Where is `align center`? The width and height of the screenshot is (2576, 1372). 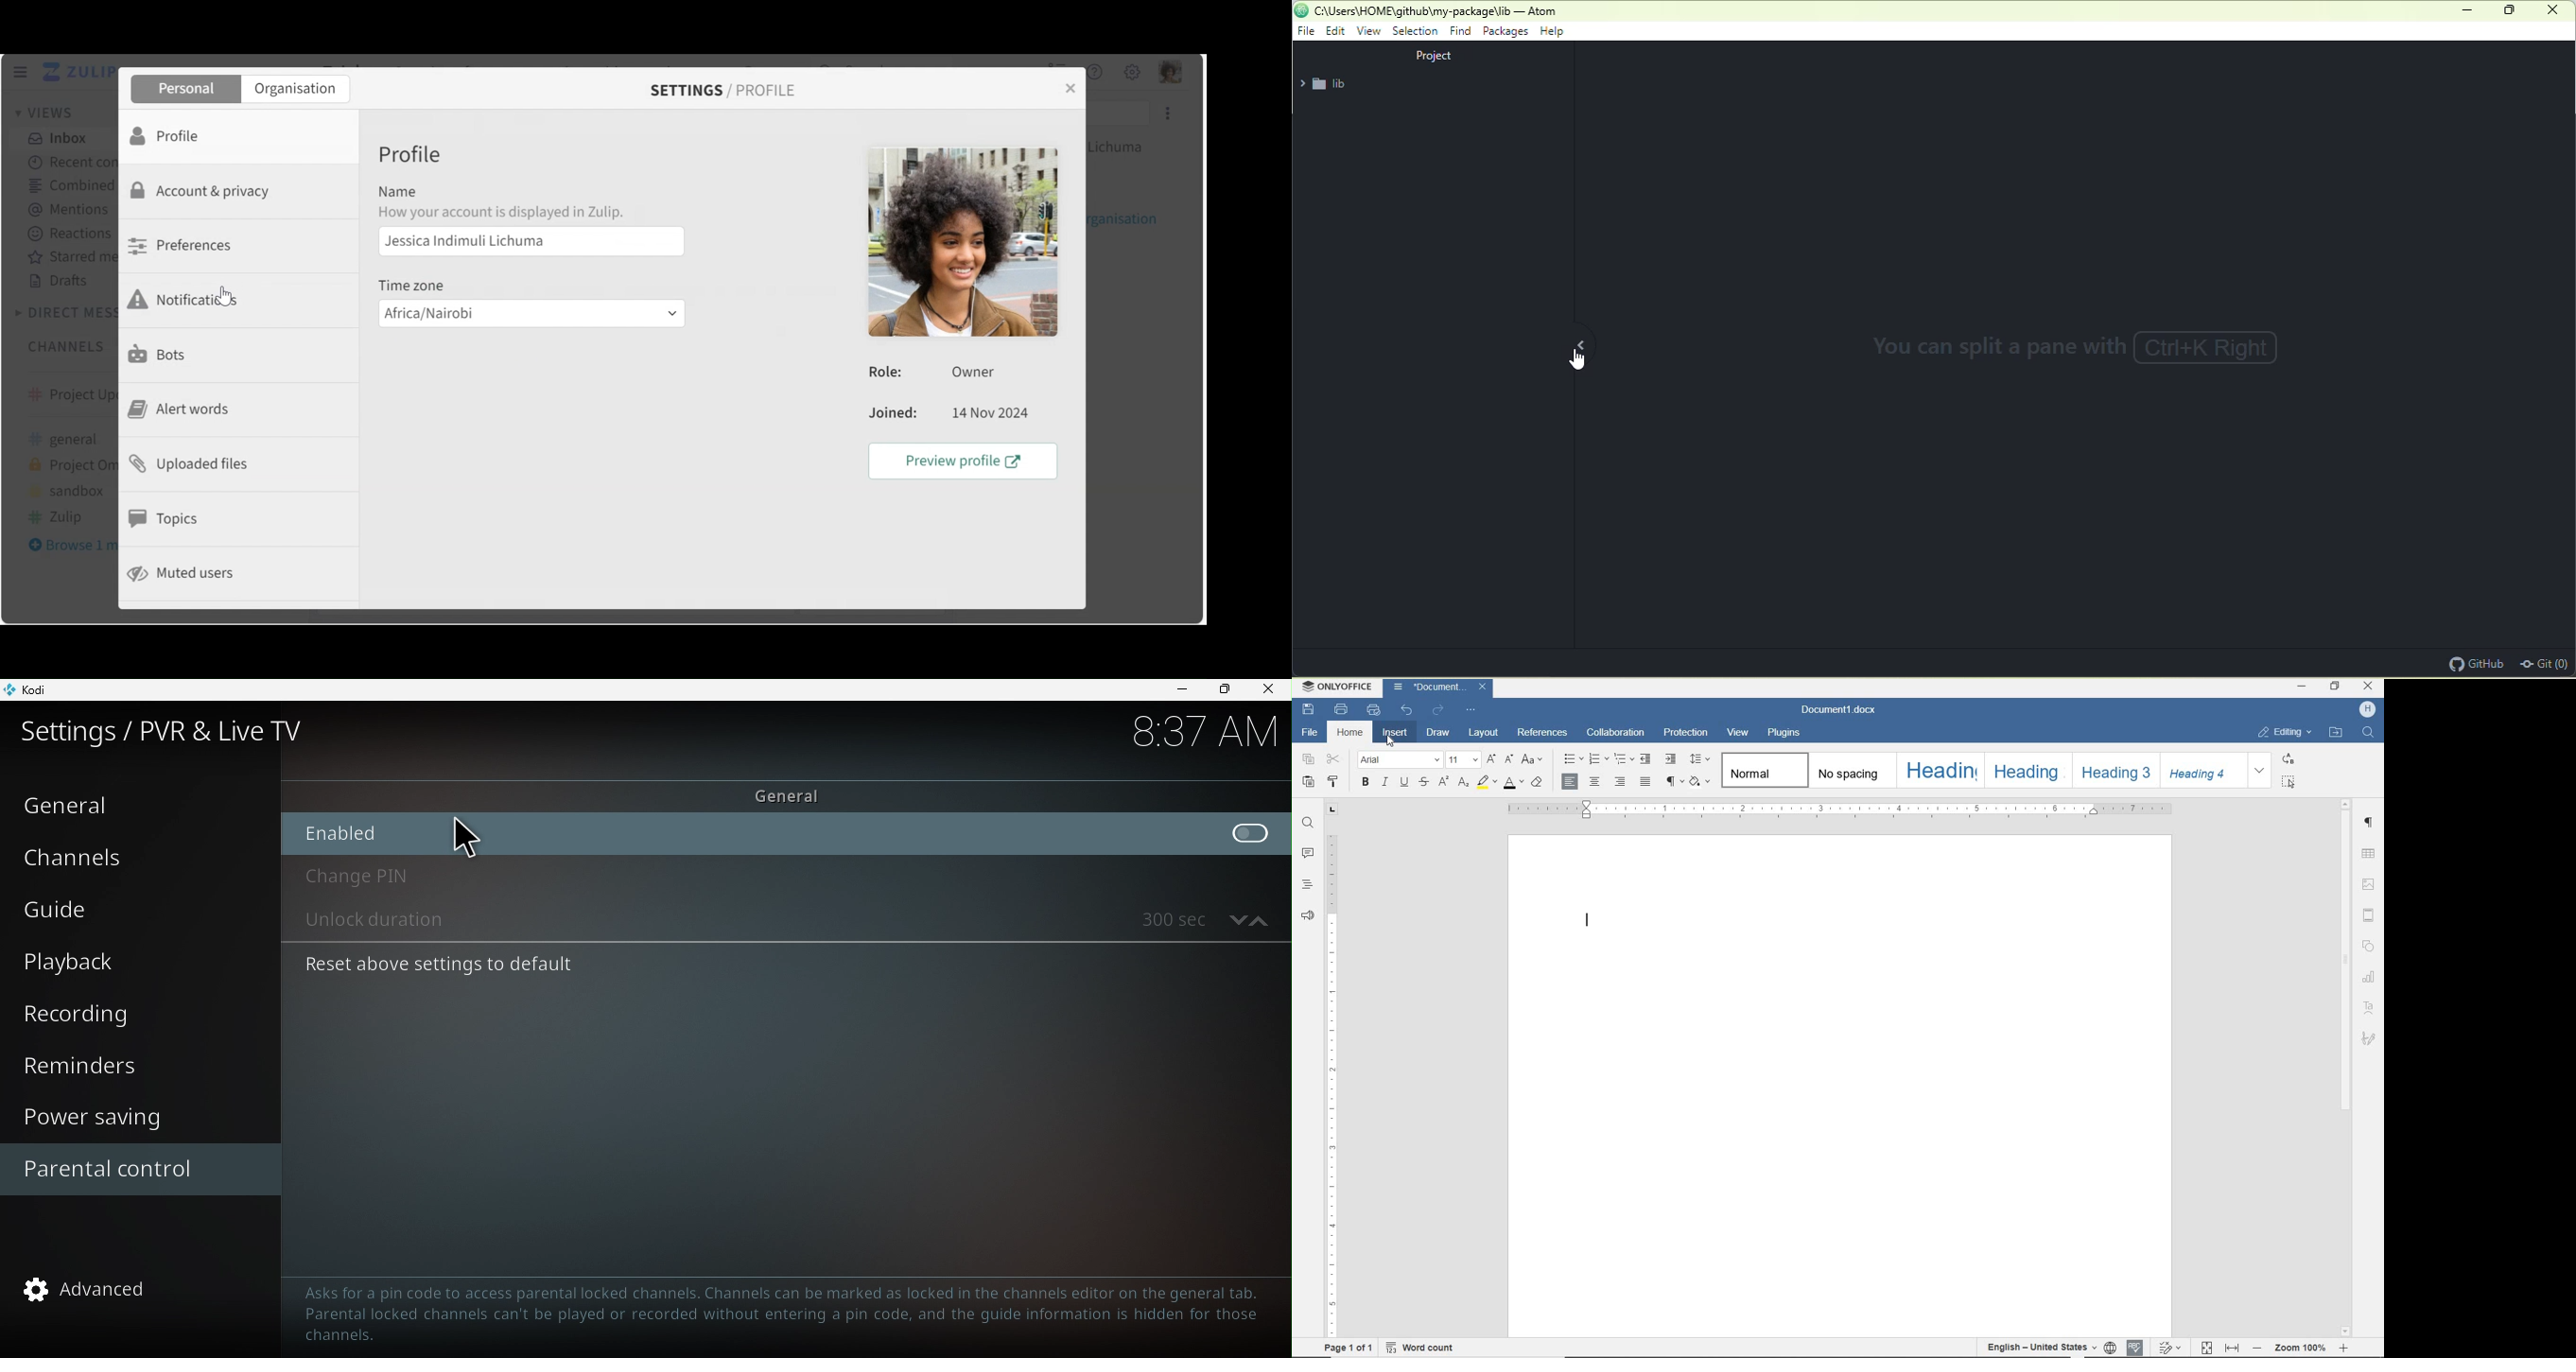 align center is located at coordinates (1594, 783).